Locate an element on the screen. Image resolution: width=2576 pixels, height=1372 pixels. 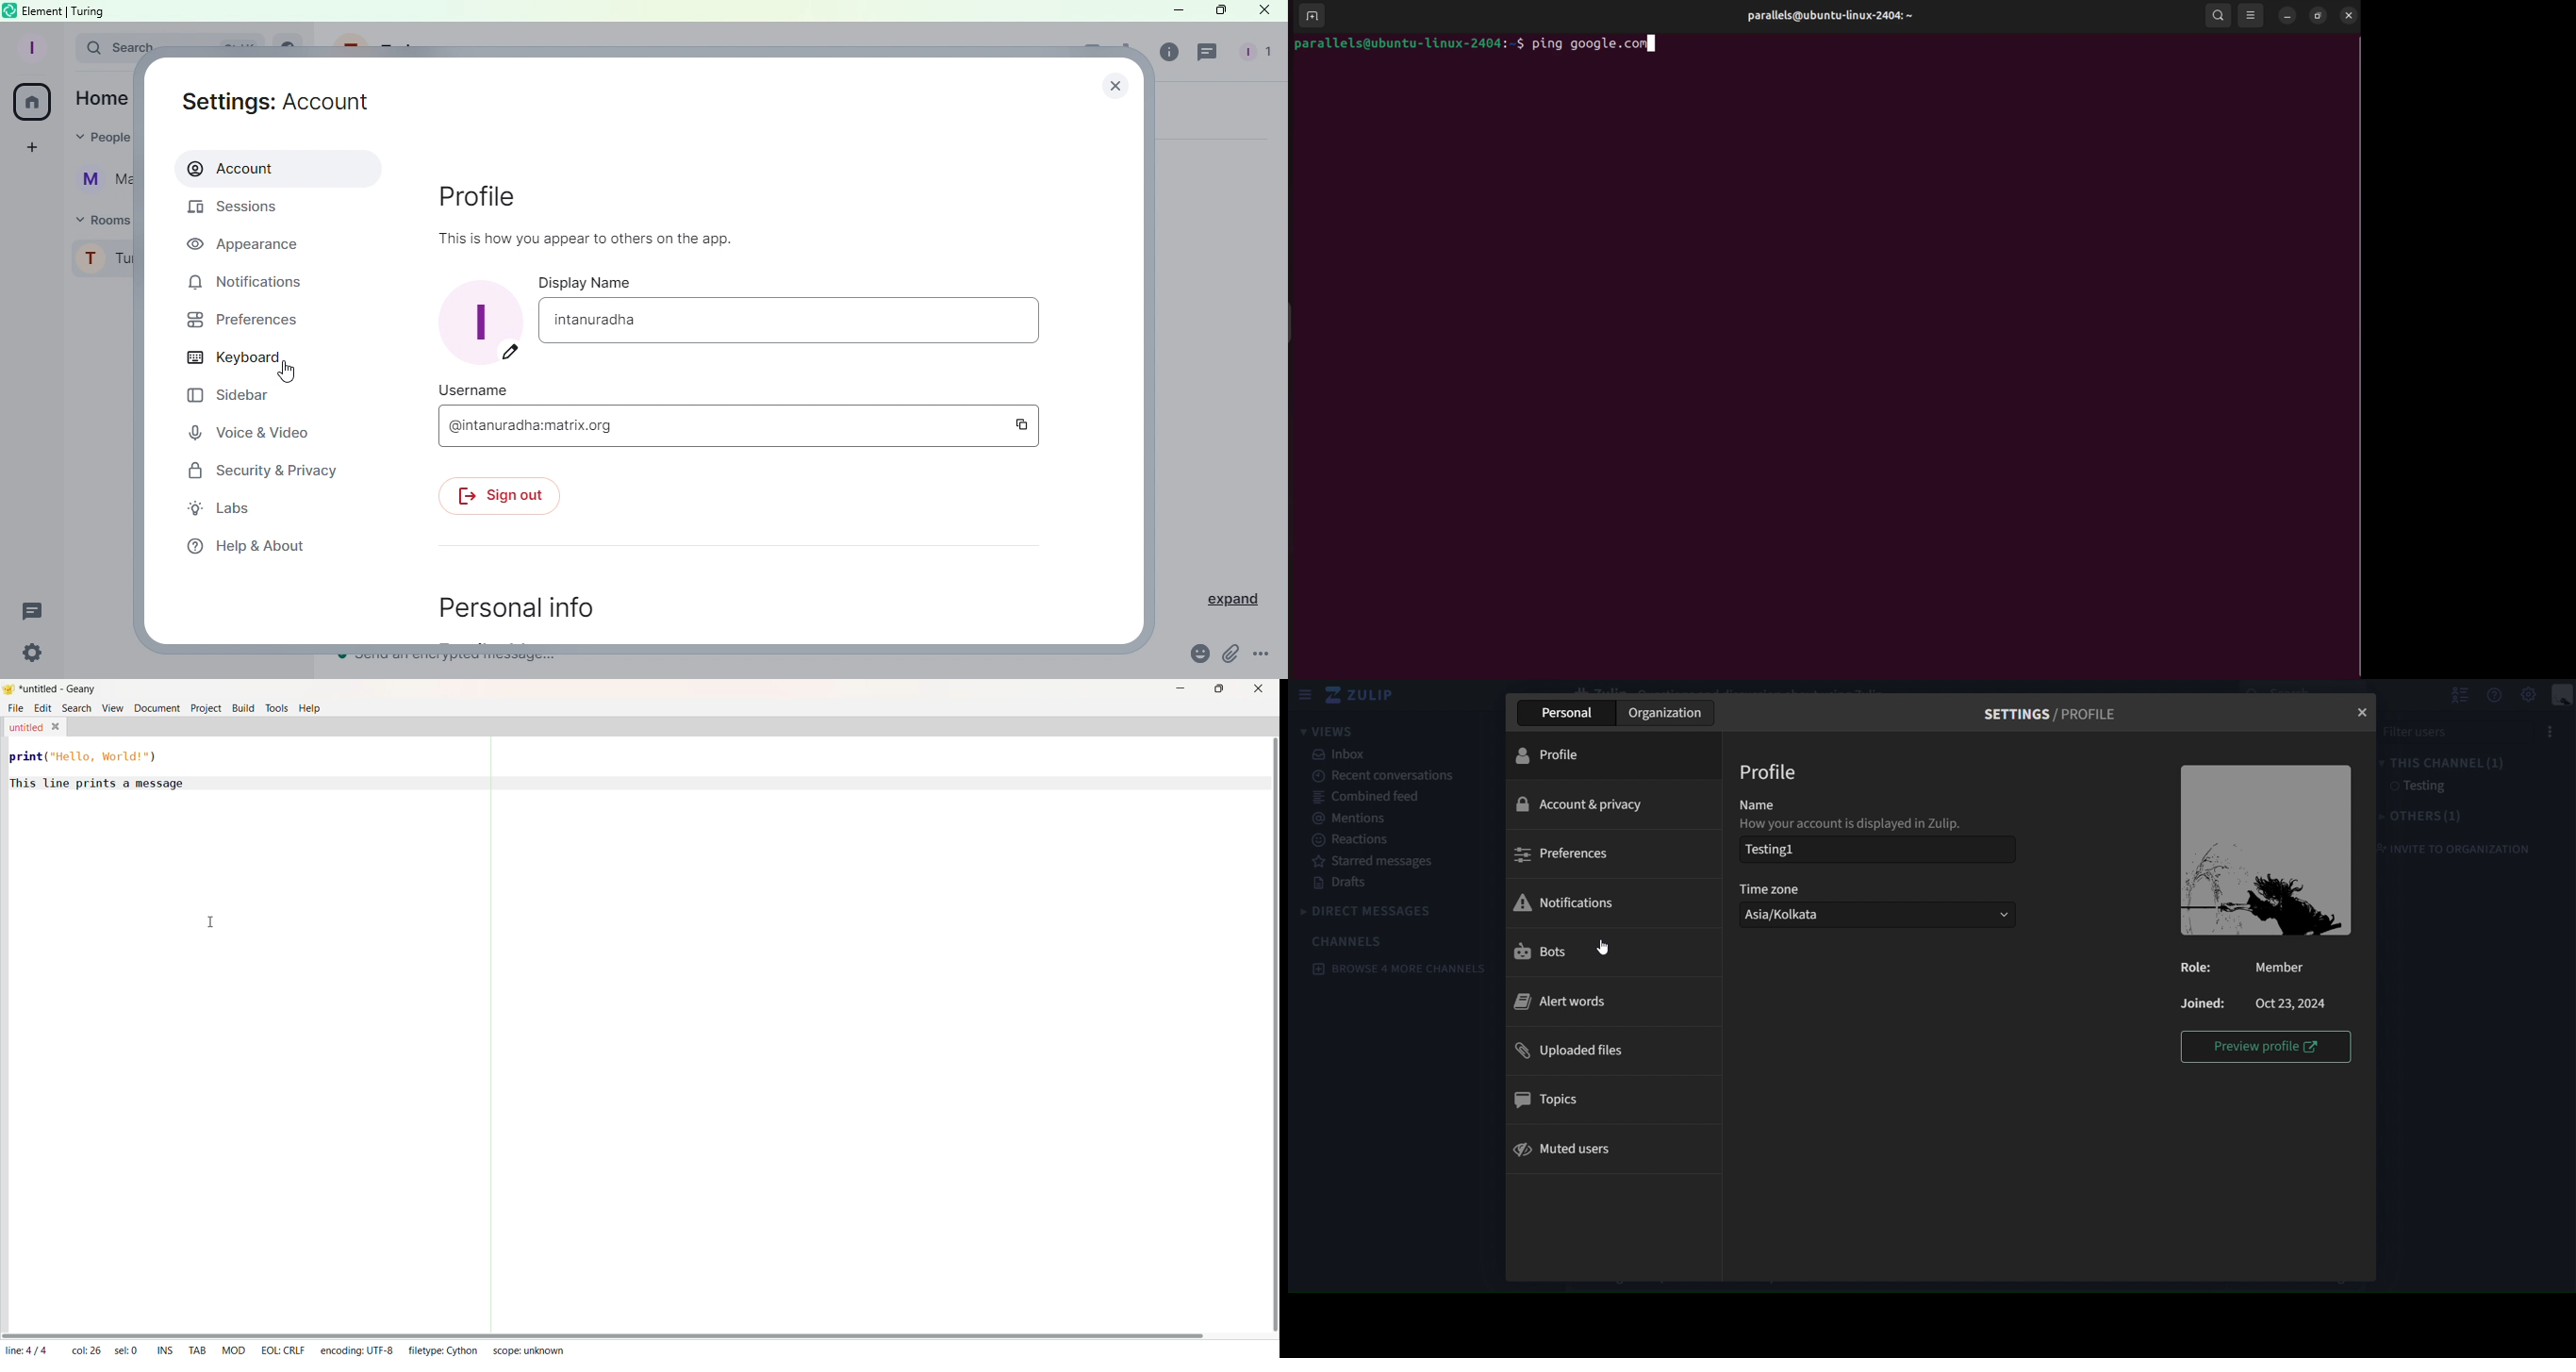
Close is located at coordinates (57, 726).